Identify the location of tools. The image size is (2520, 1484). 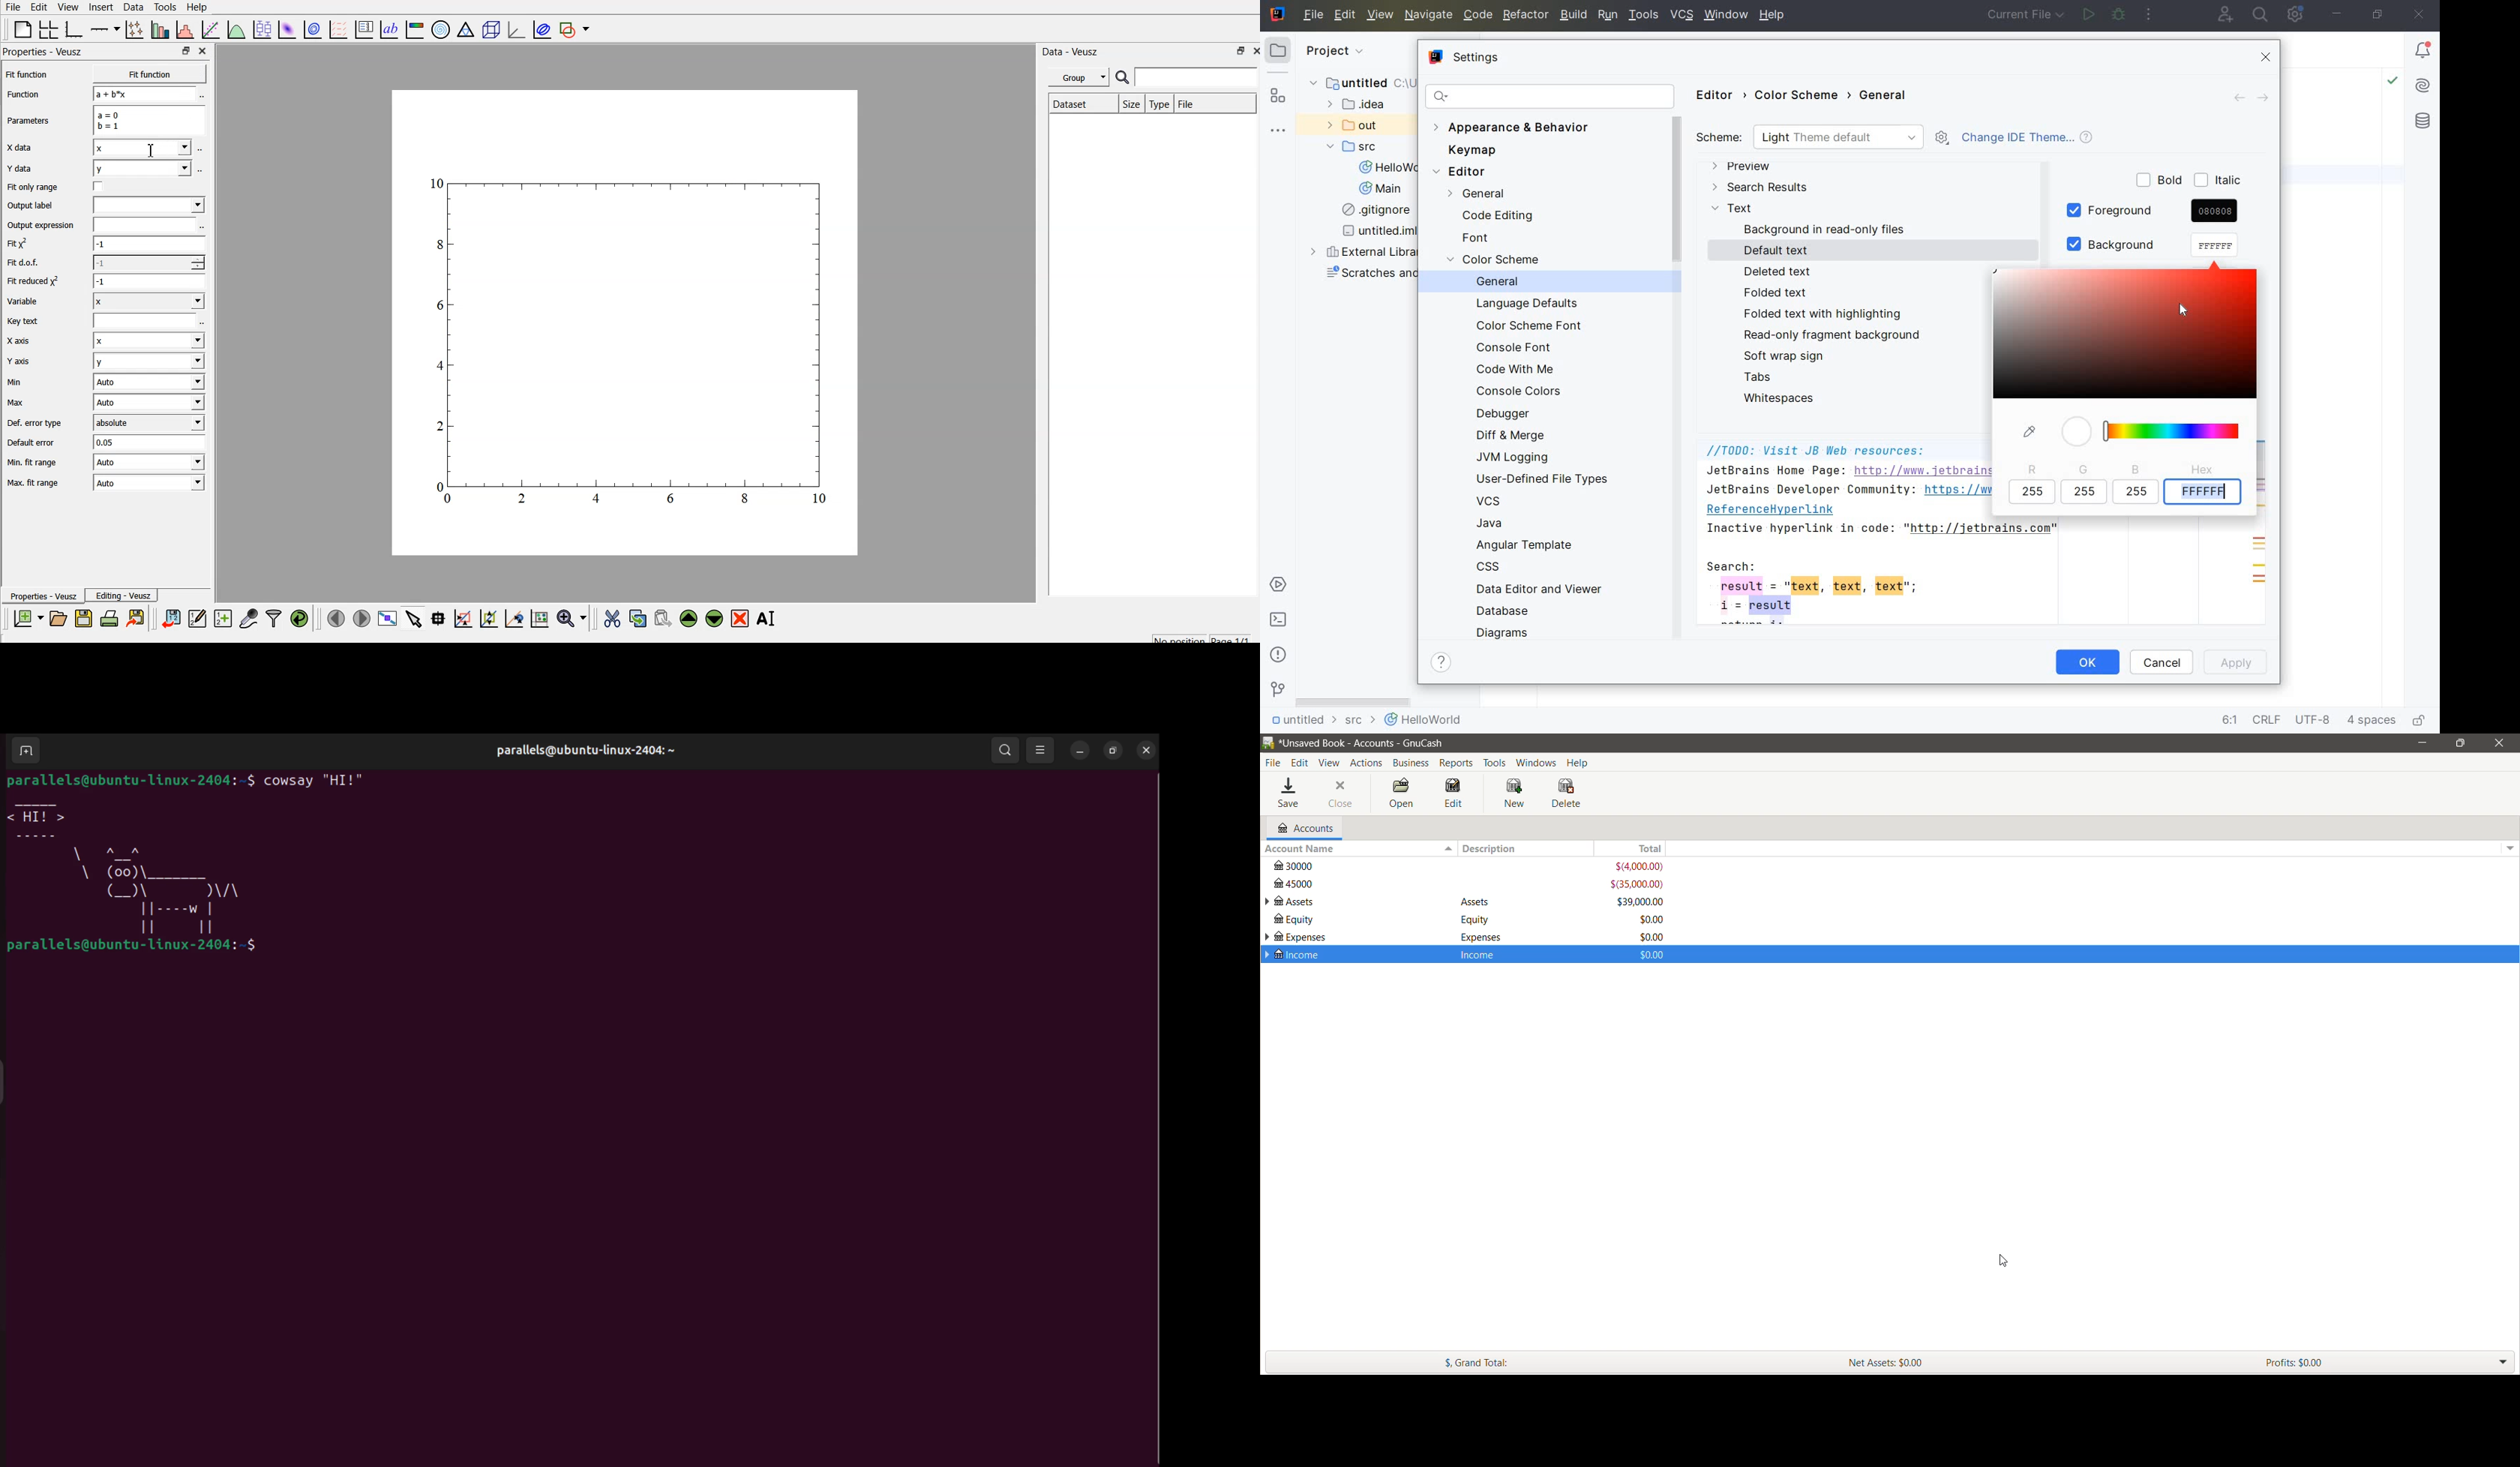
(164, 6).